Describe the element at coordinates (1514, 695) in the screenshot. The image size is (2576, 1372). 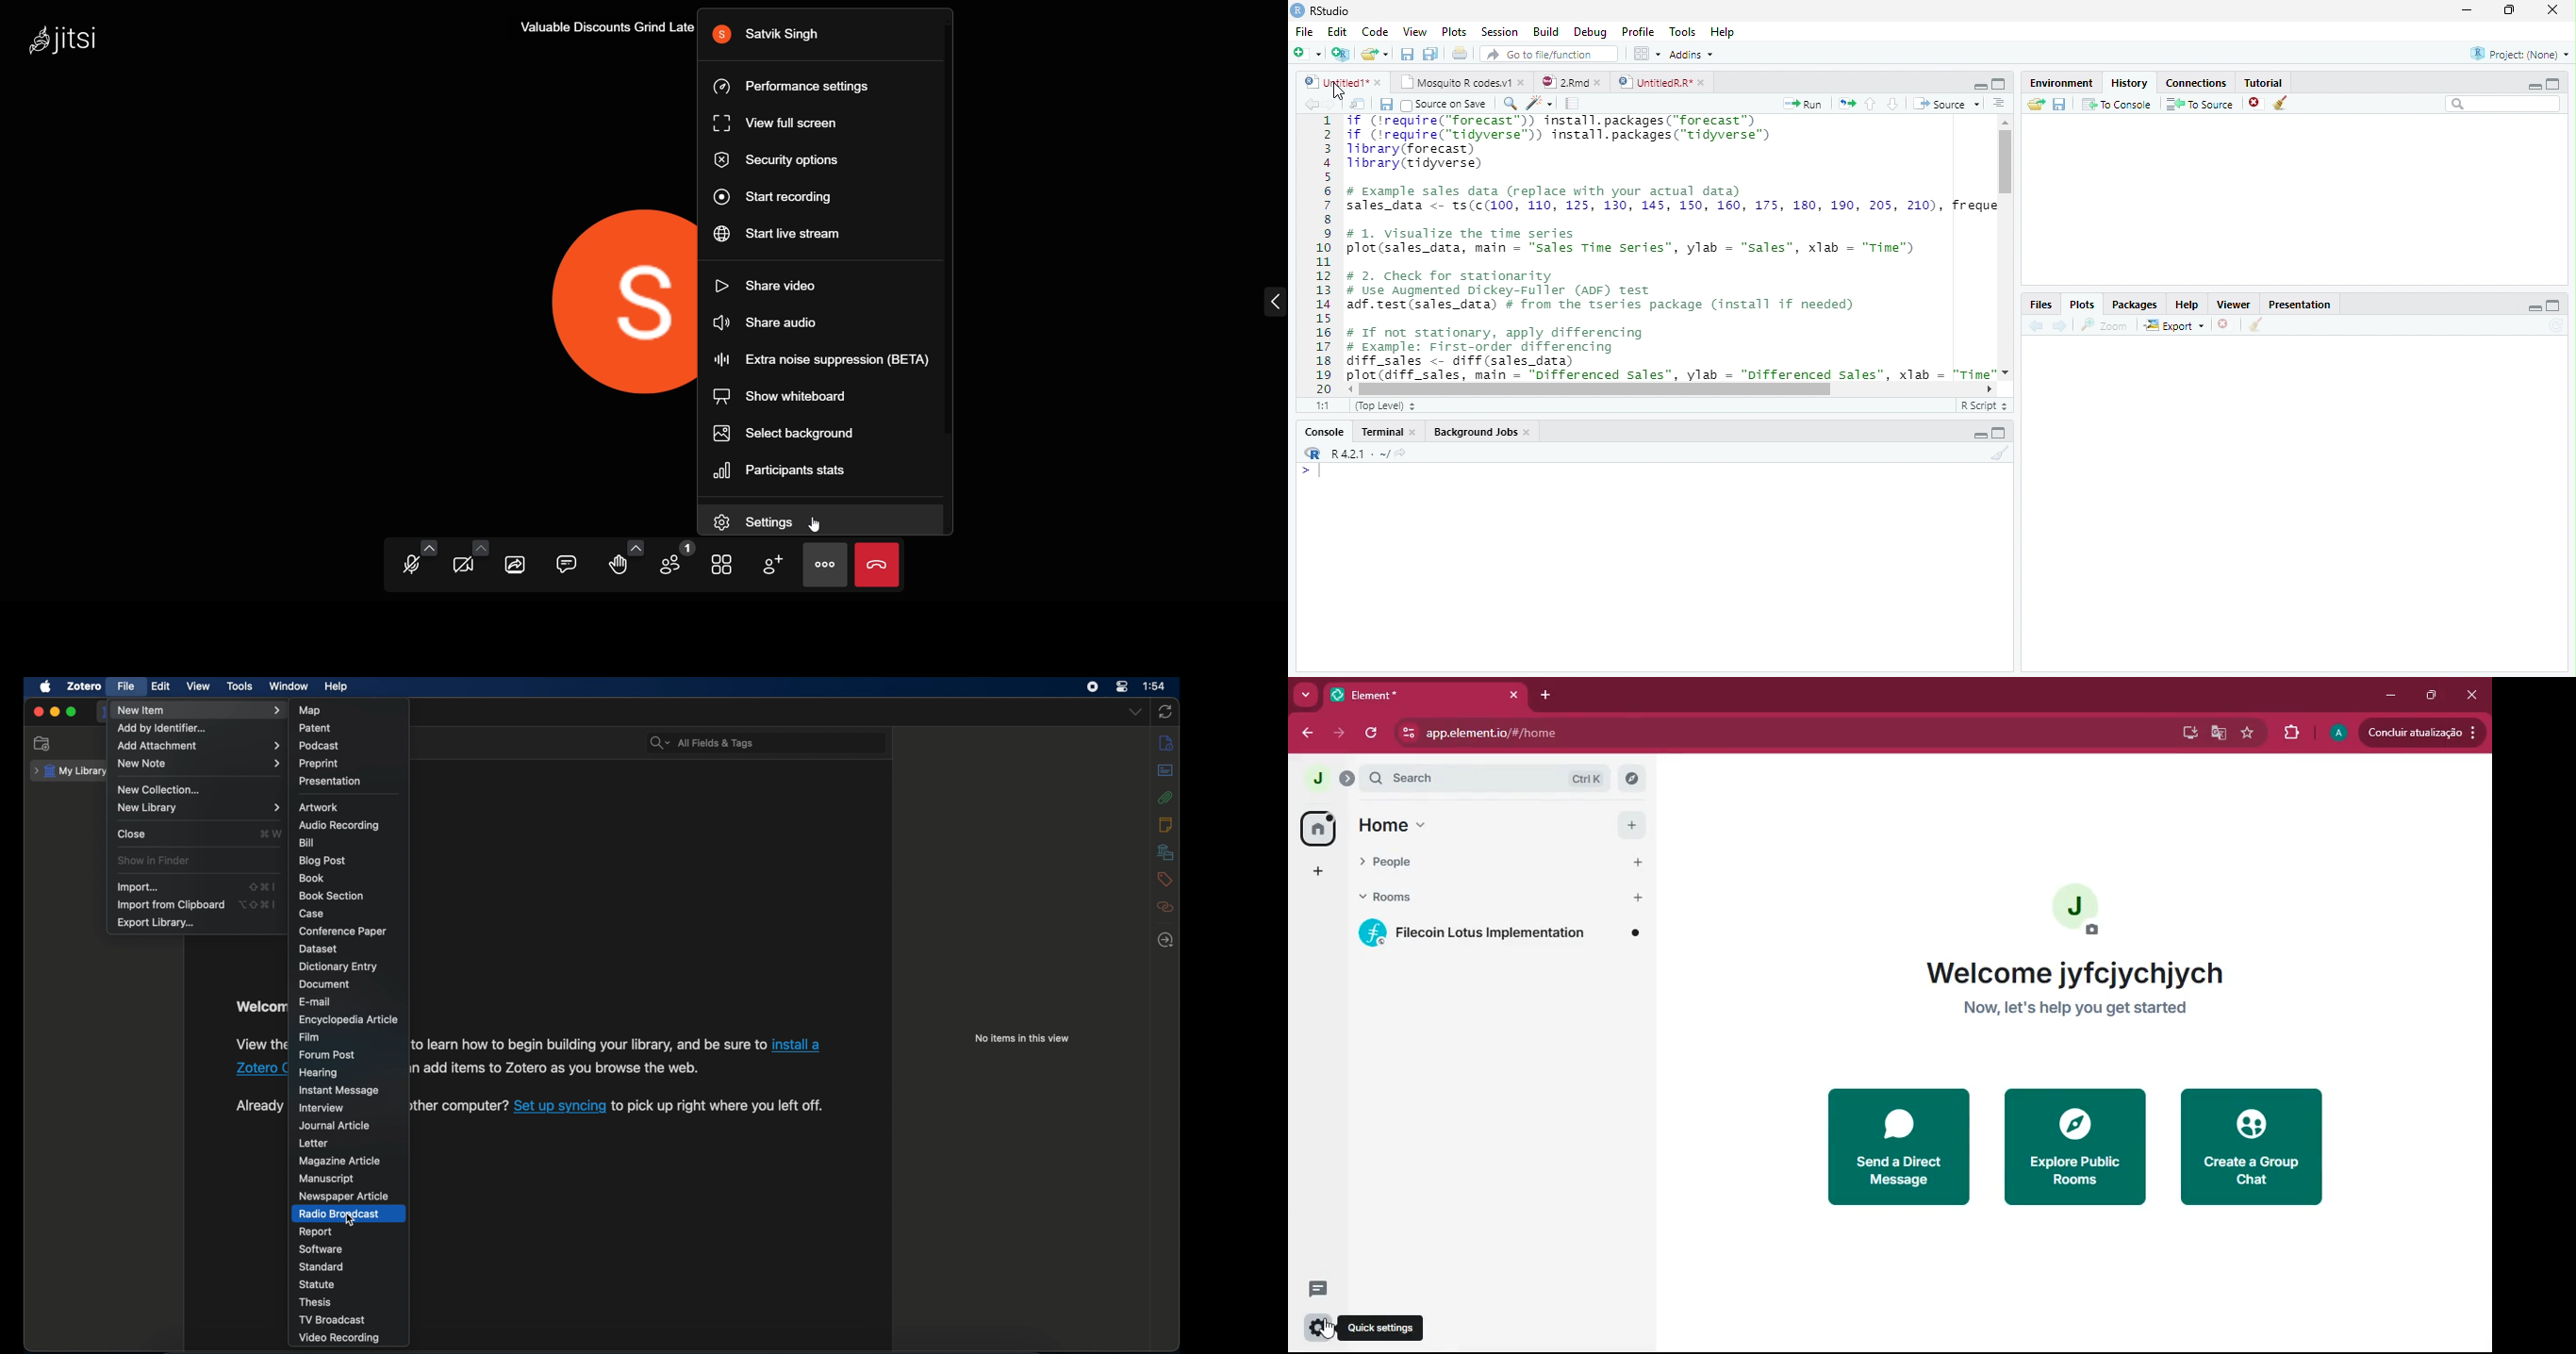
I see `close` at that location.